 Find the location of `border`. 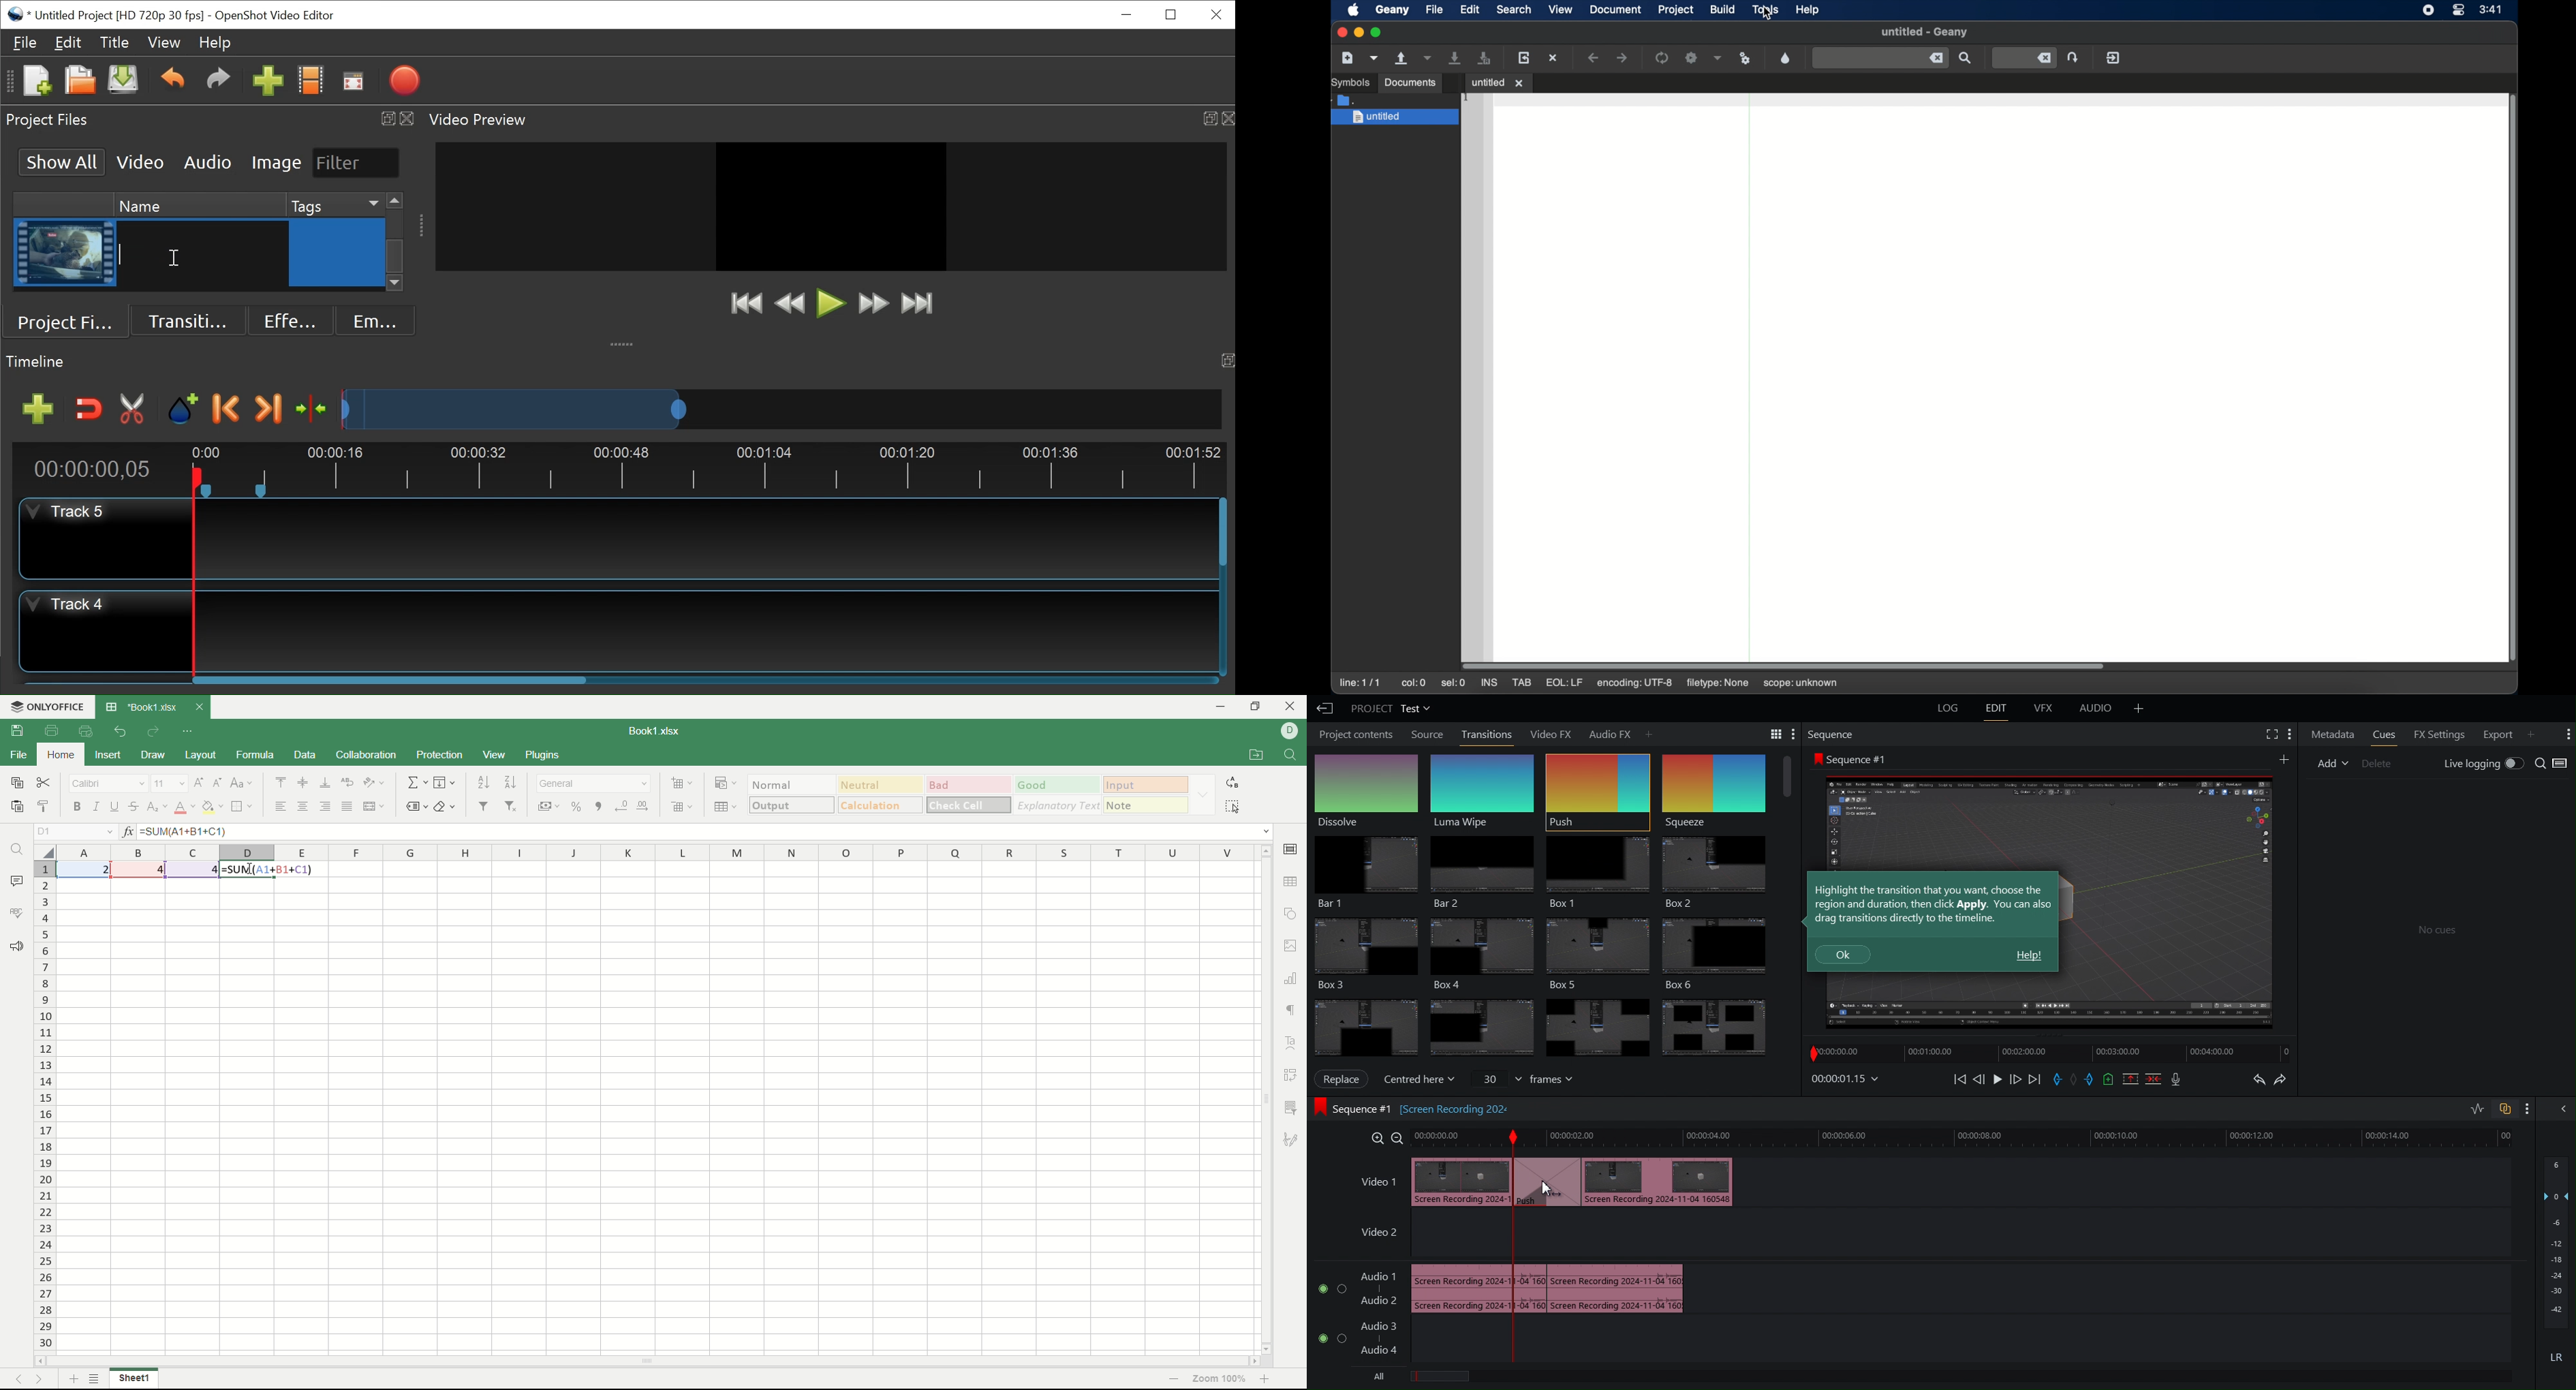

border is located at coordinates (243, 805).